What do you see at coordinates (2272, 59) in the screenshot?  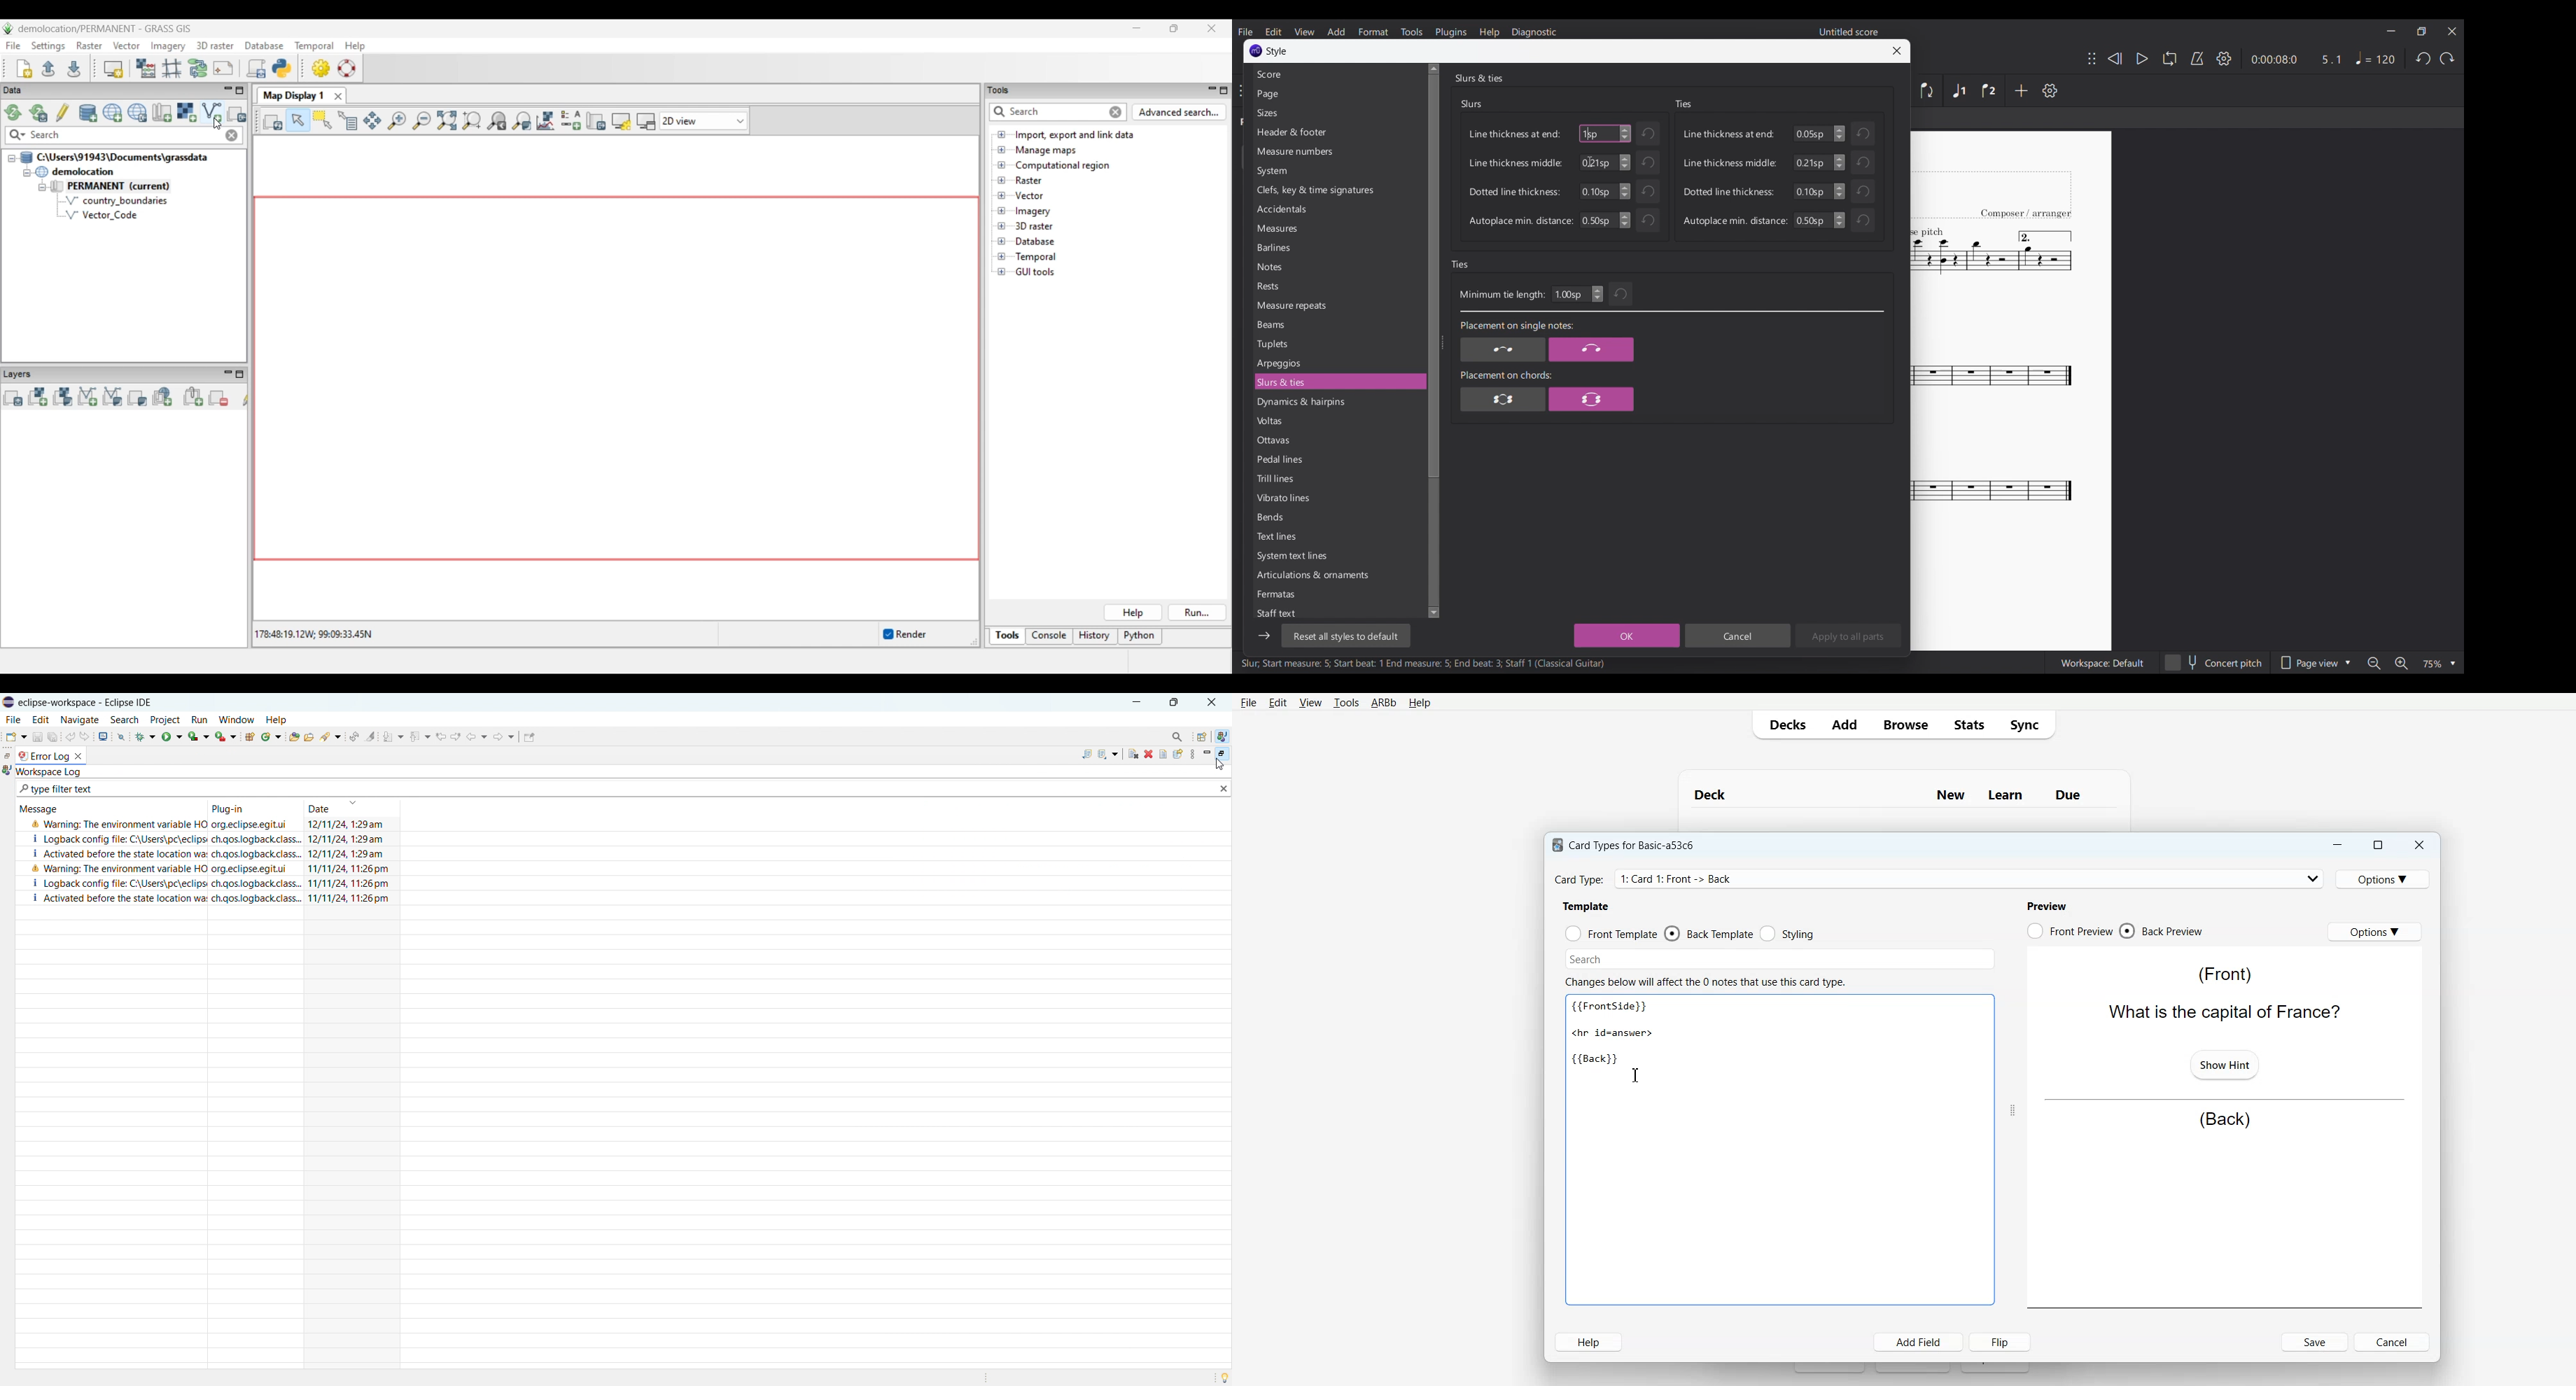 I see `Current duration` at bounding box center [2272, 59].